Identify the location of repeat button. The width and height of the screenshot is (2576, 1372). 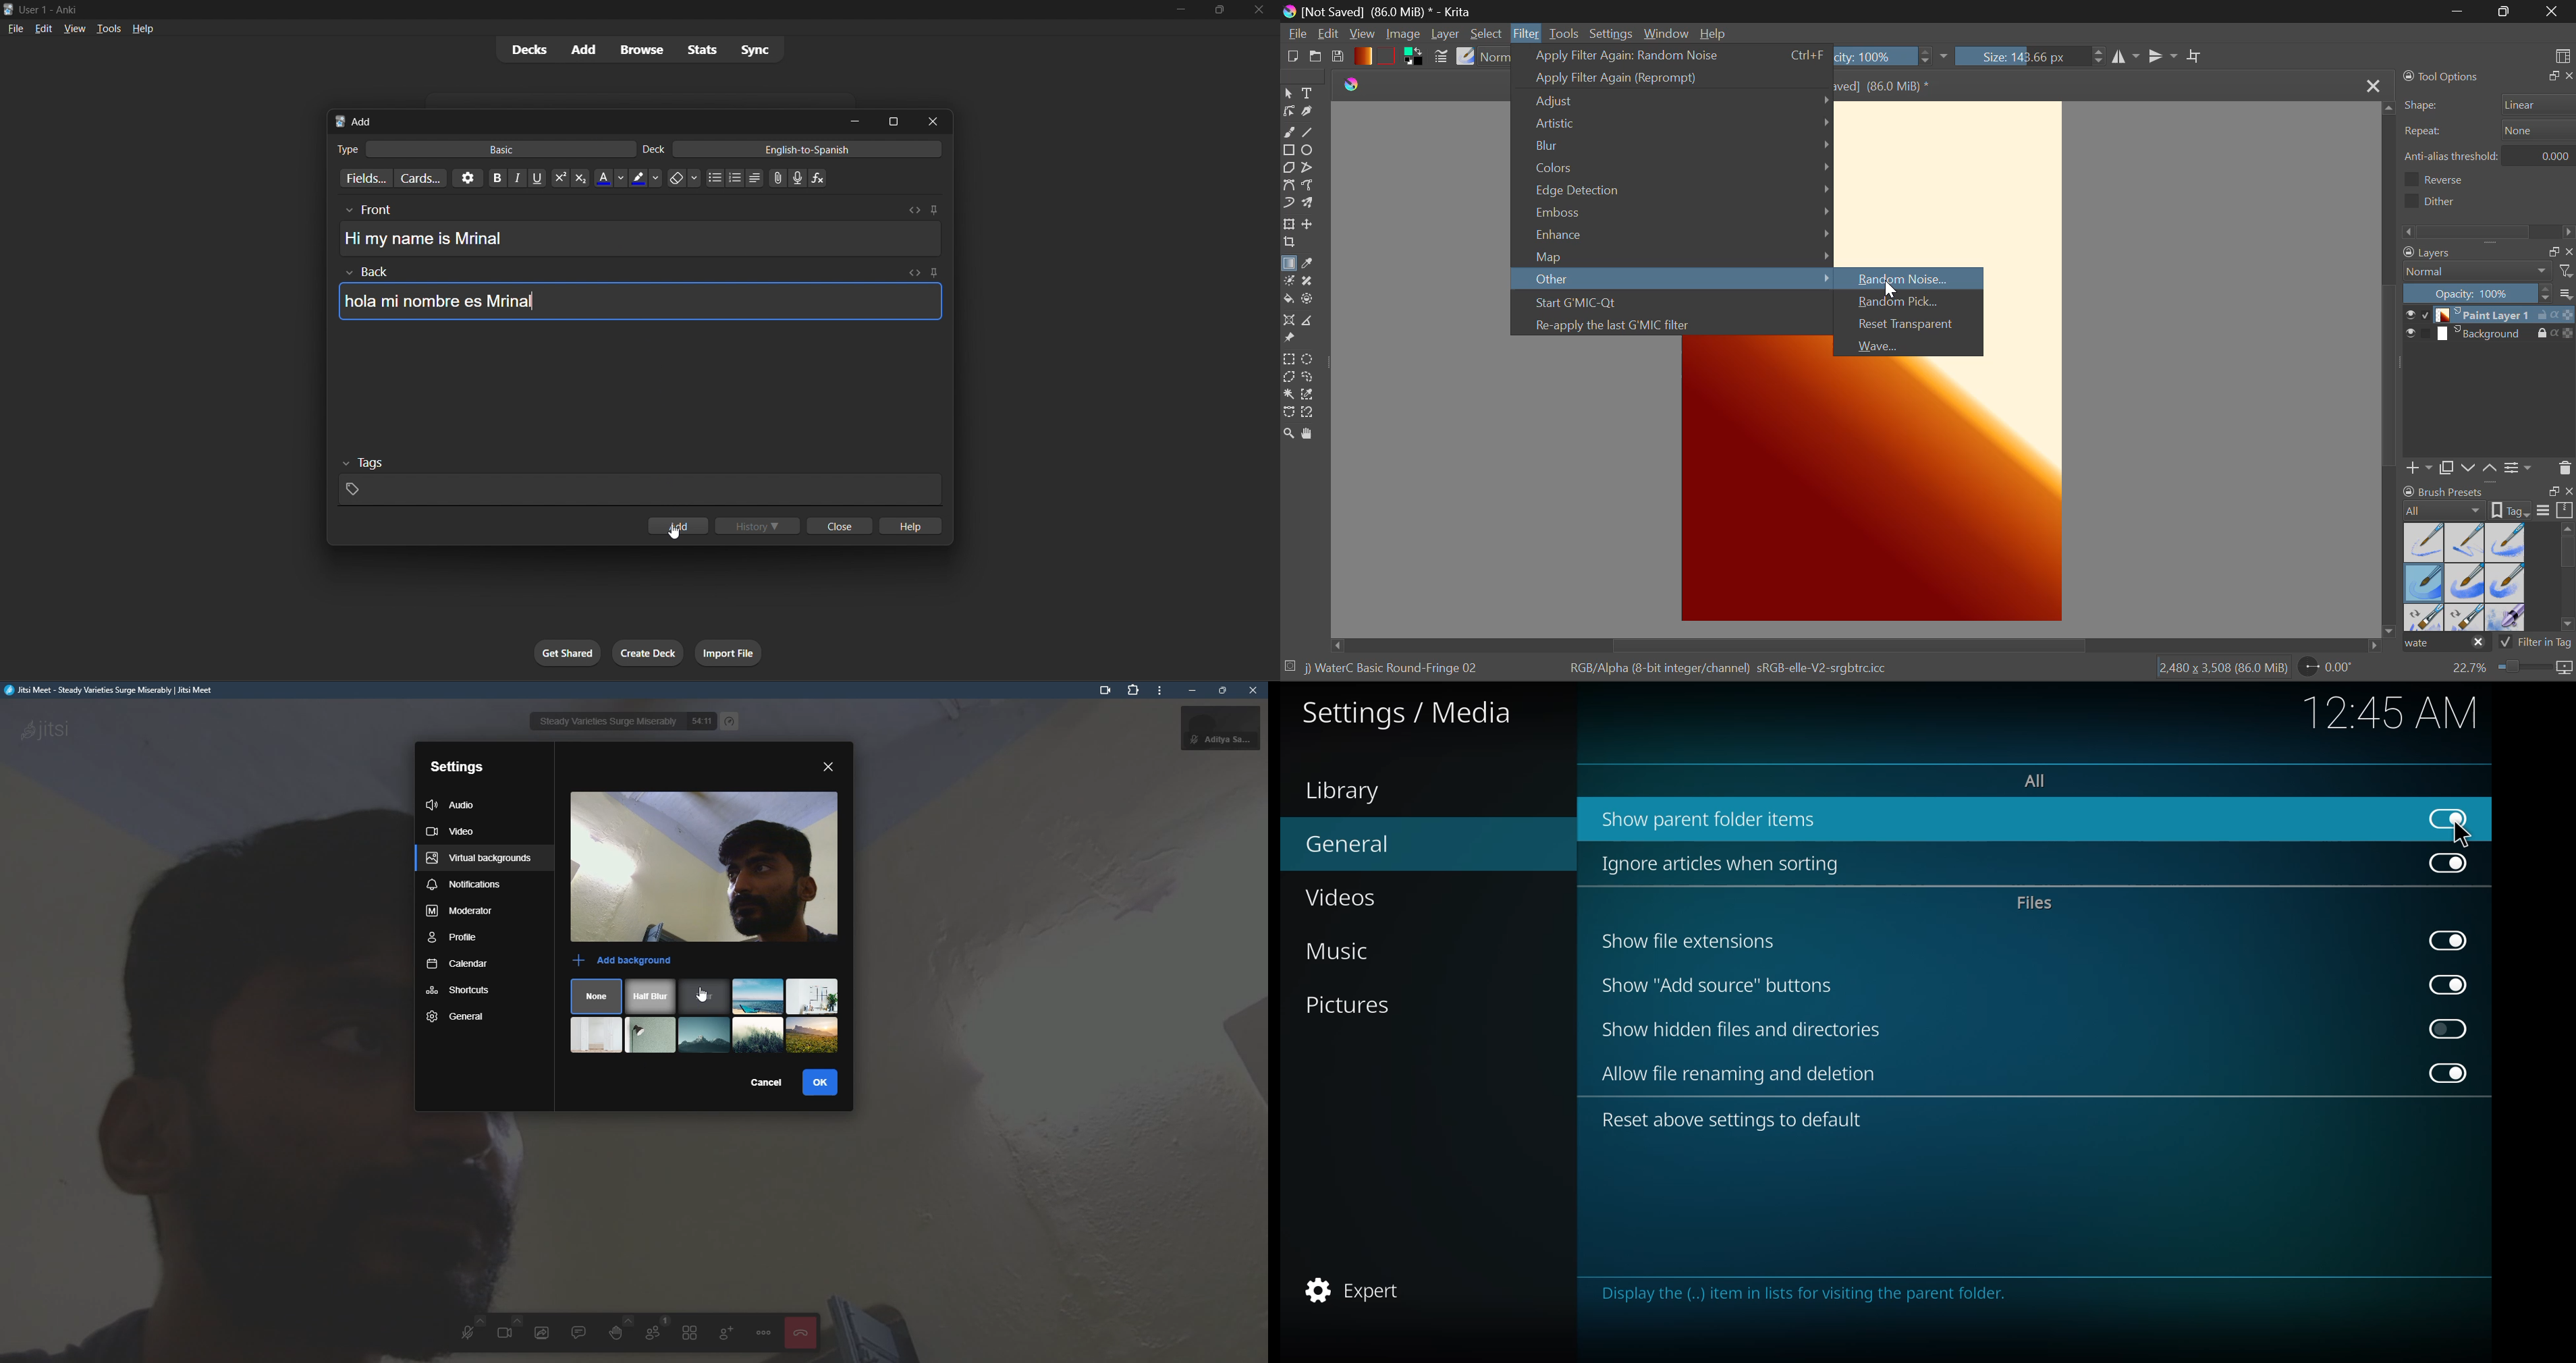
(2535, 130).